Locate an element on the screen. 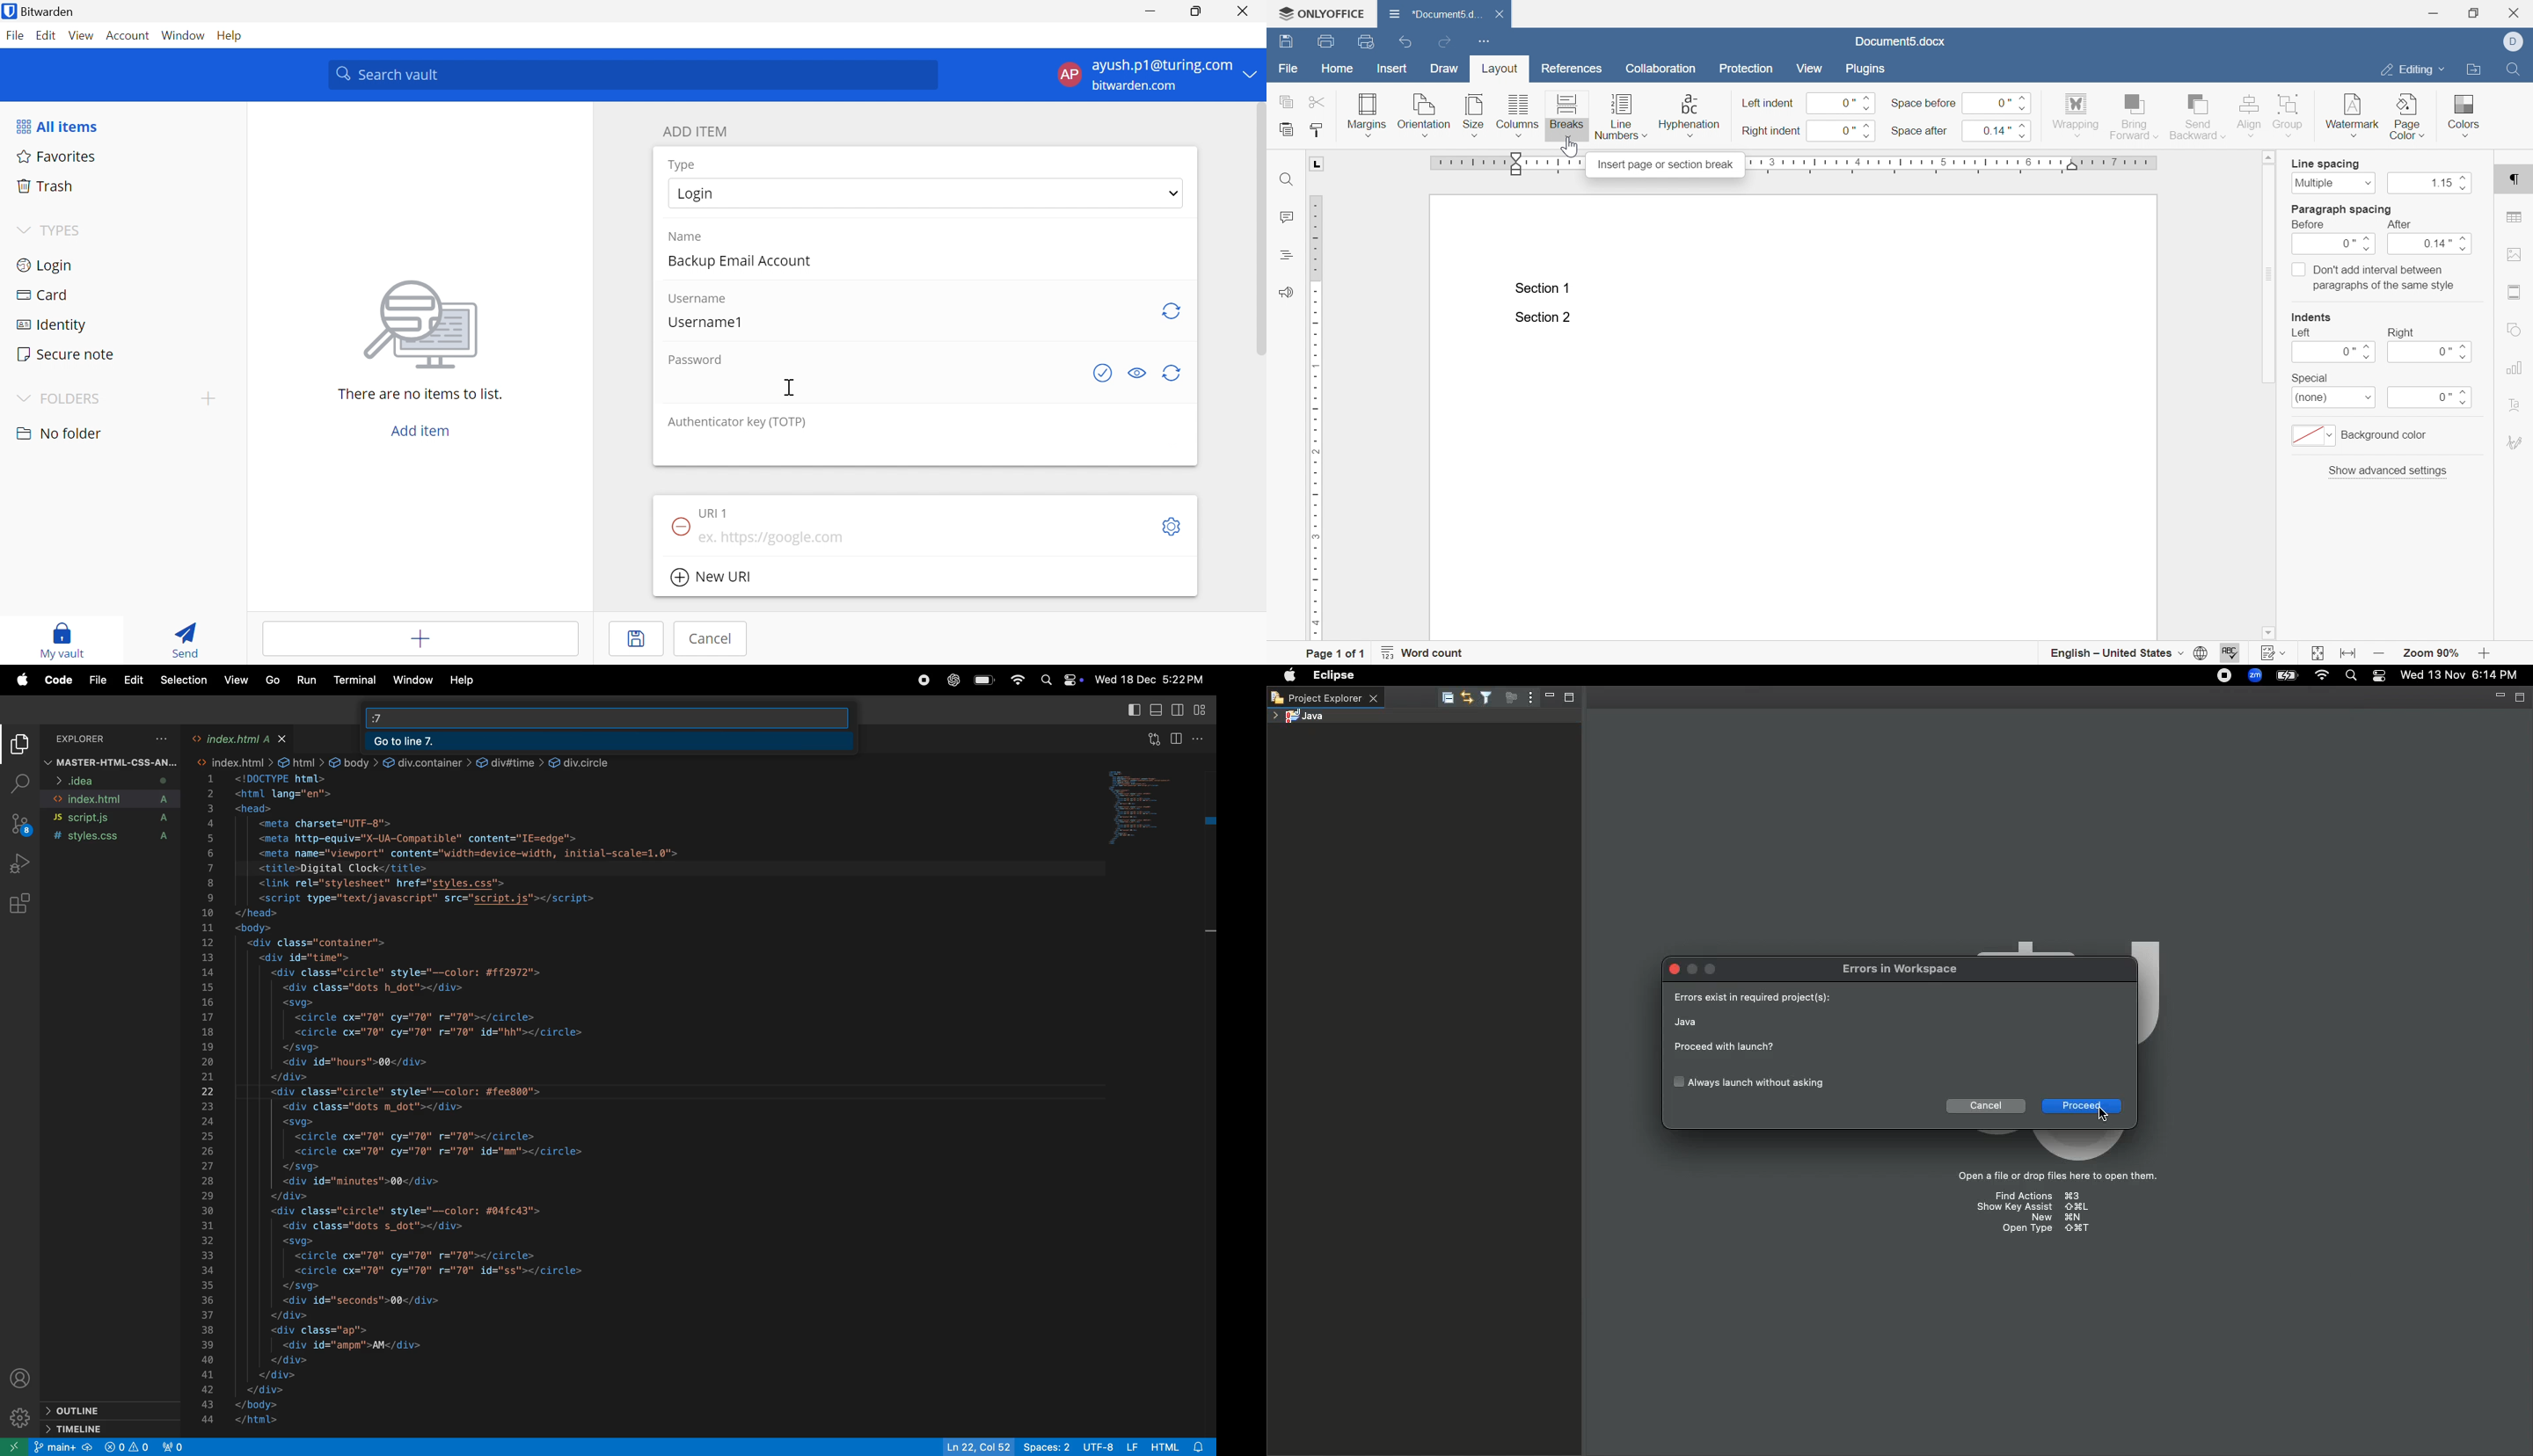  zoom in is located at coordinates (2379, 653).